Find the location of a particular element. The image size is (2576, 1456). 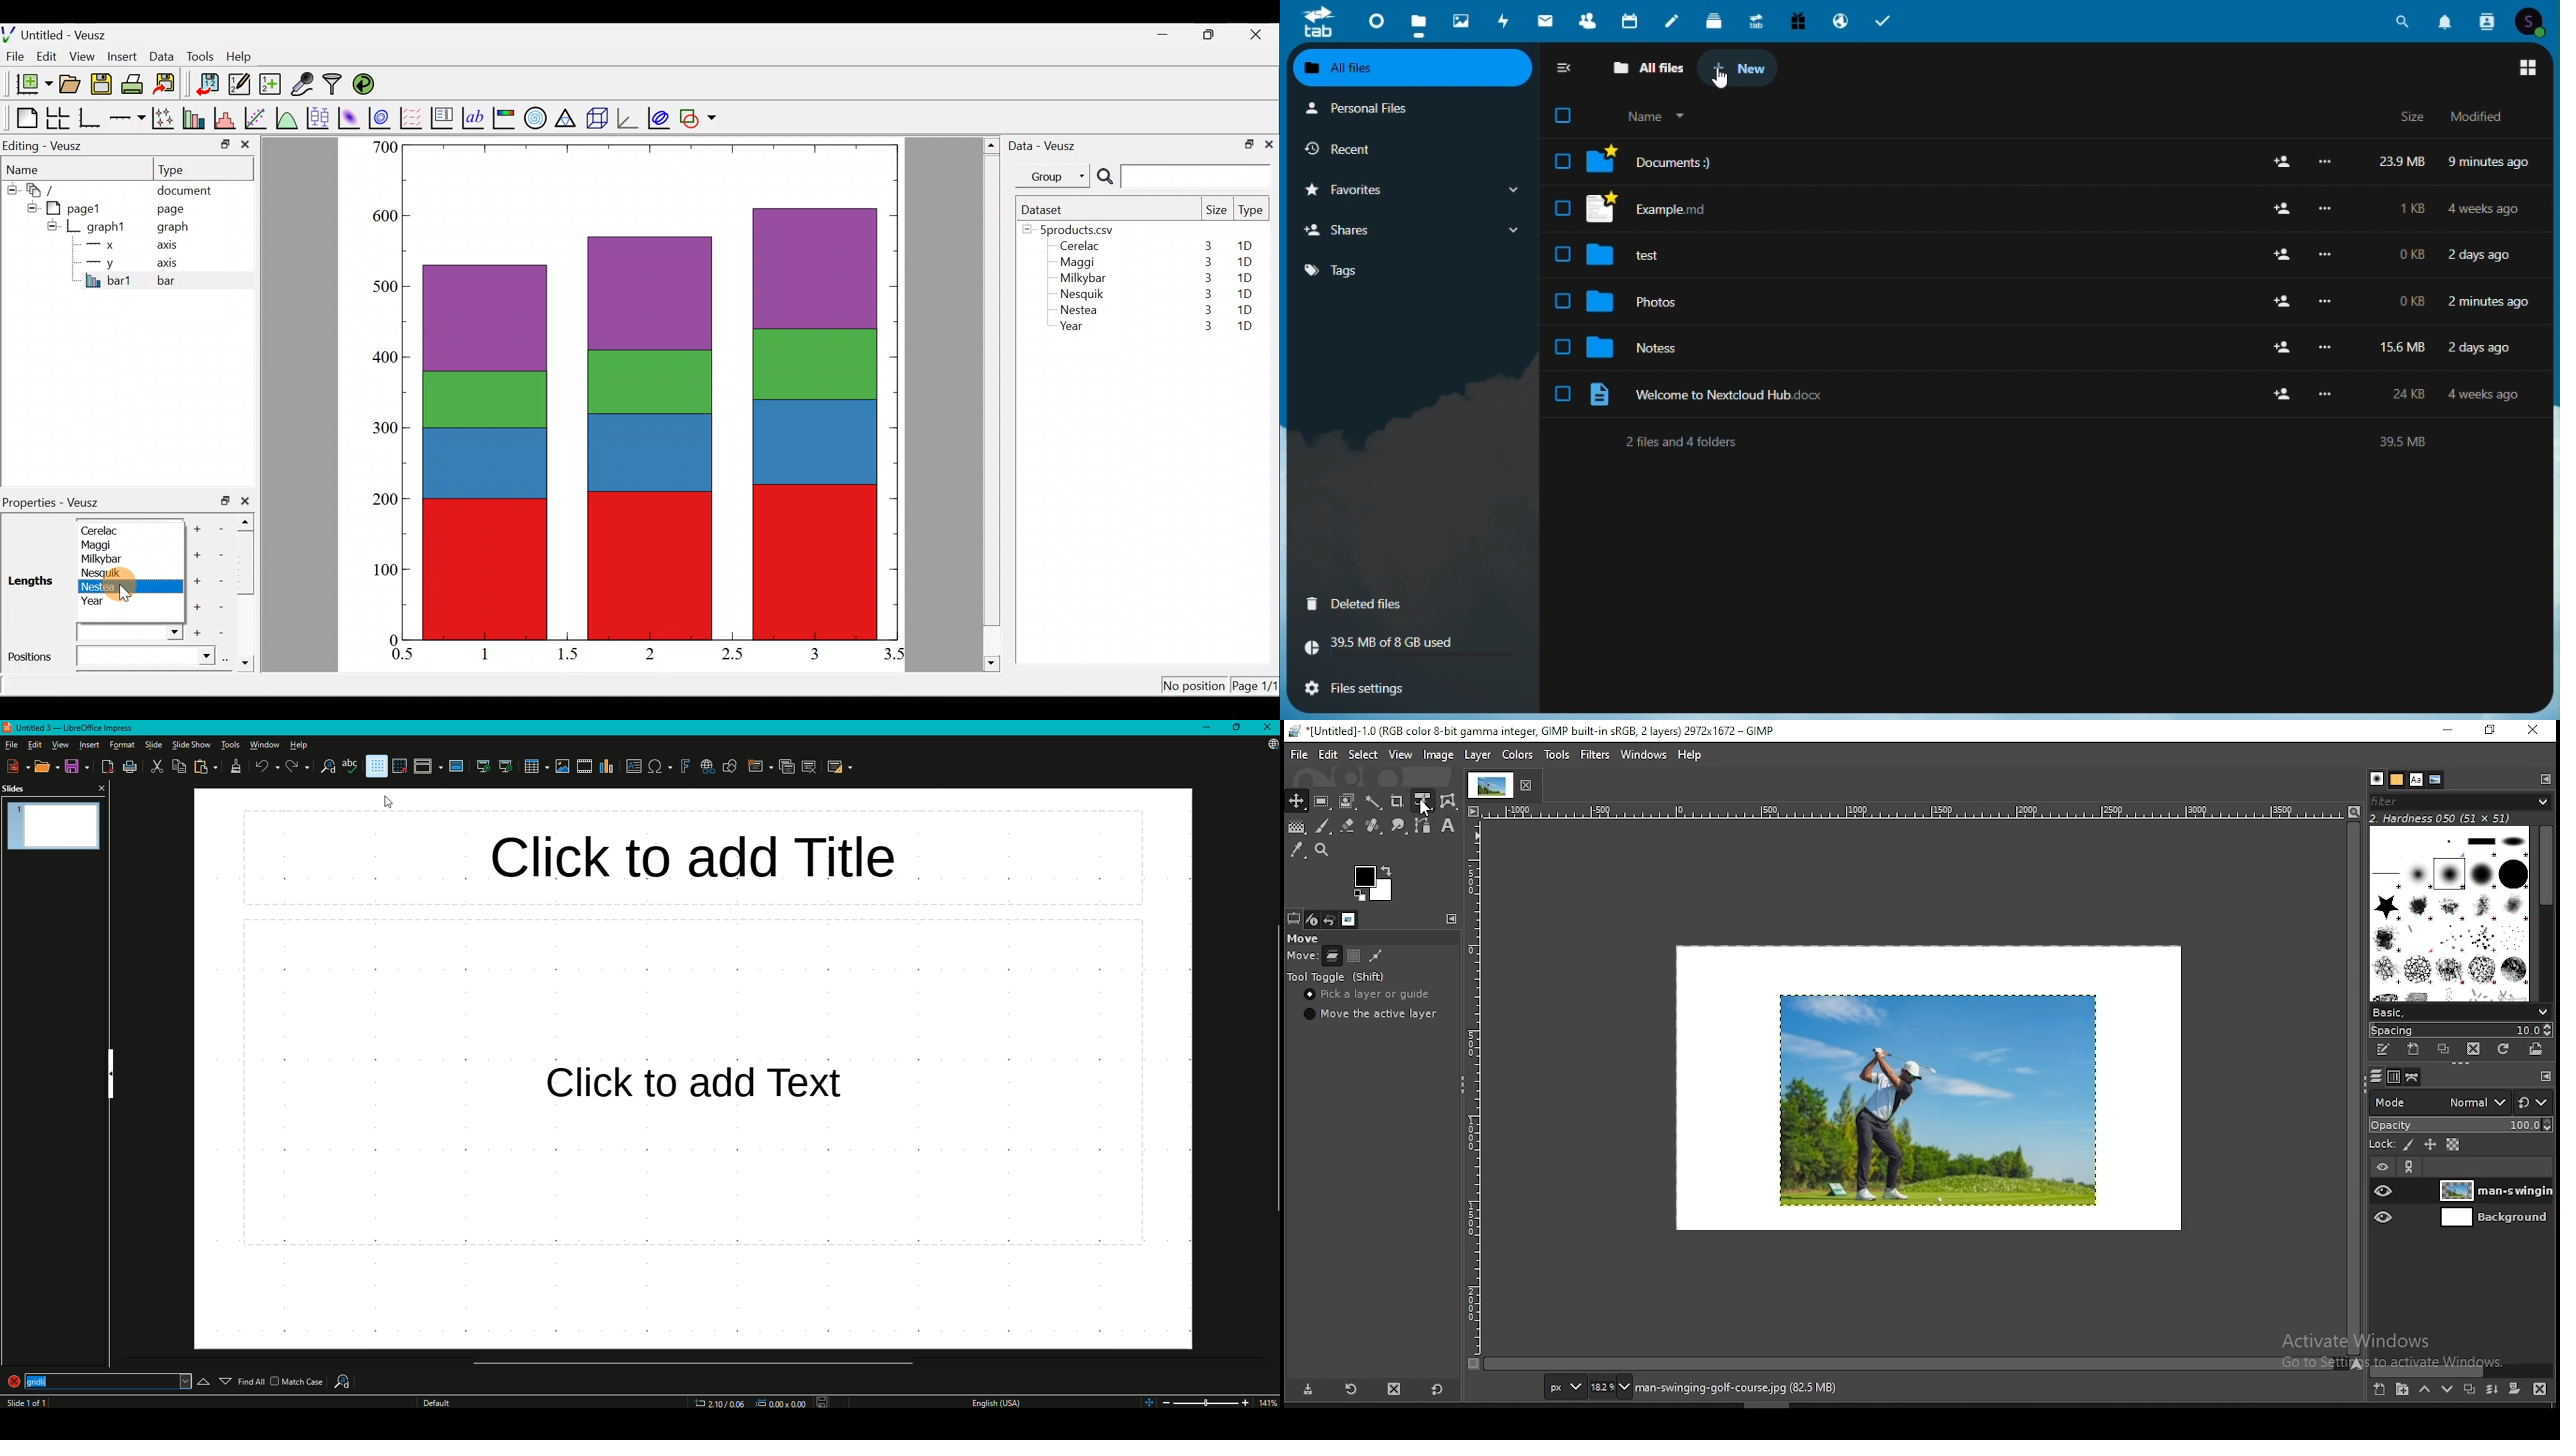

fonts is located at coordinates (2415, 778).